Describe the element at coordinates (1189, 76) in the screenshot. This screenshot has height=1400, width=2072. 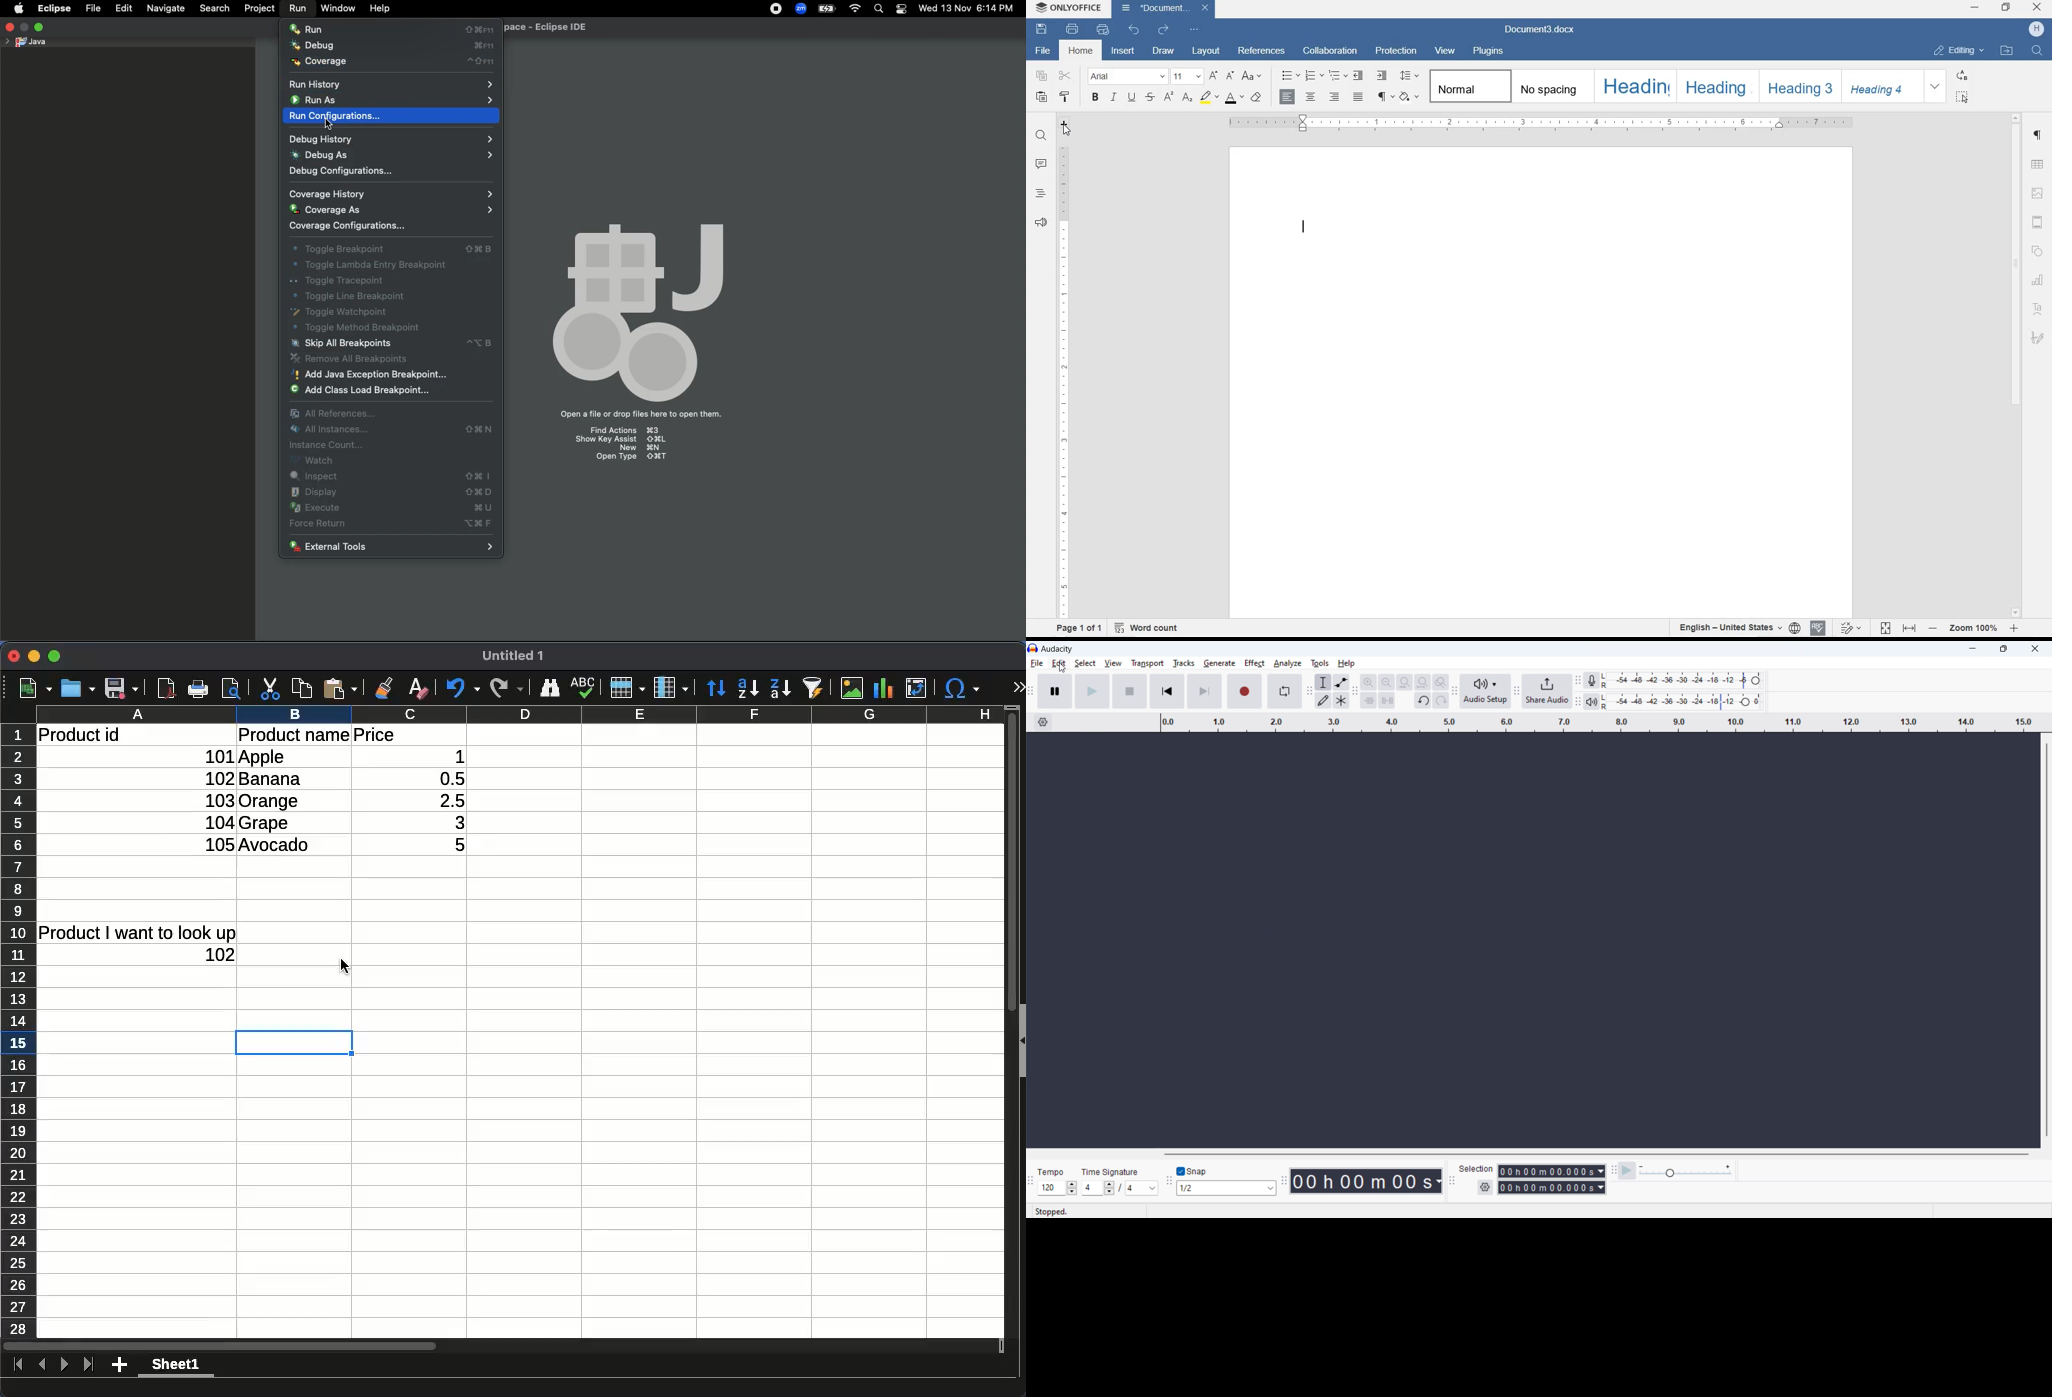
I see `FONT SIZE` at that location.